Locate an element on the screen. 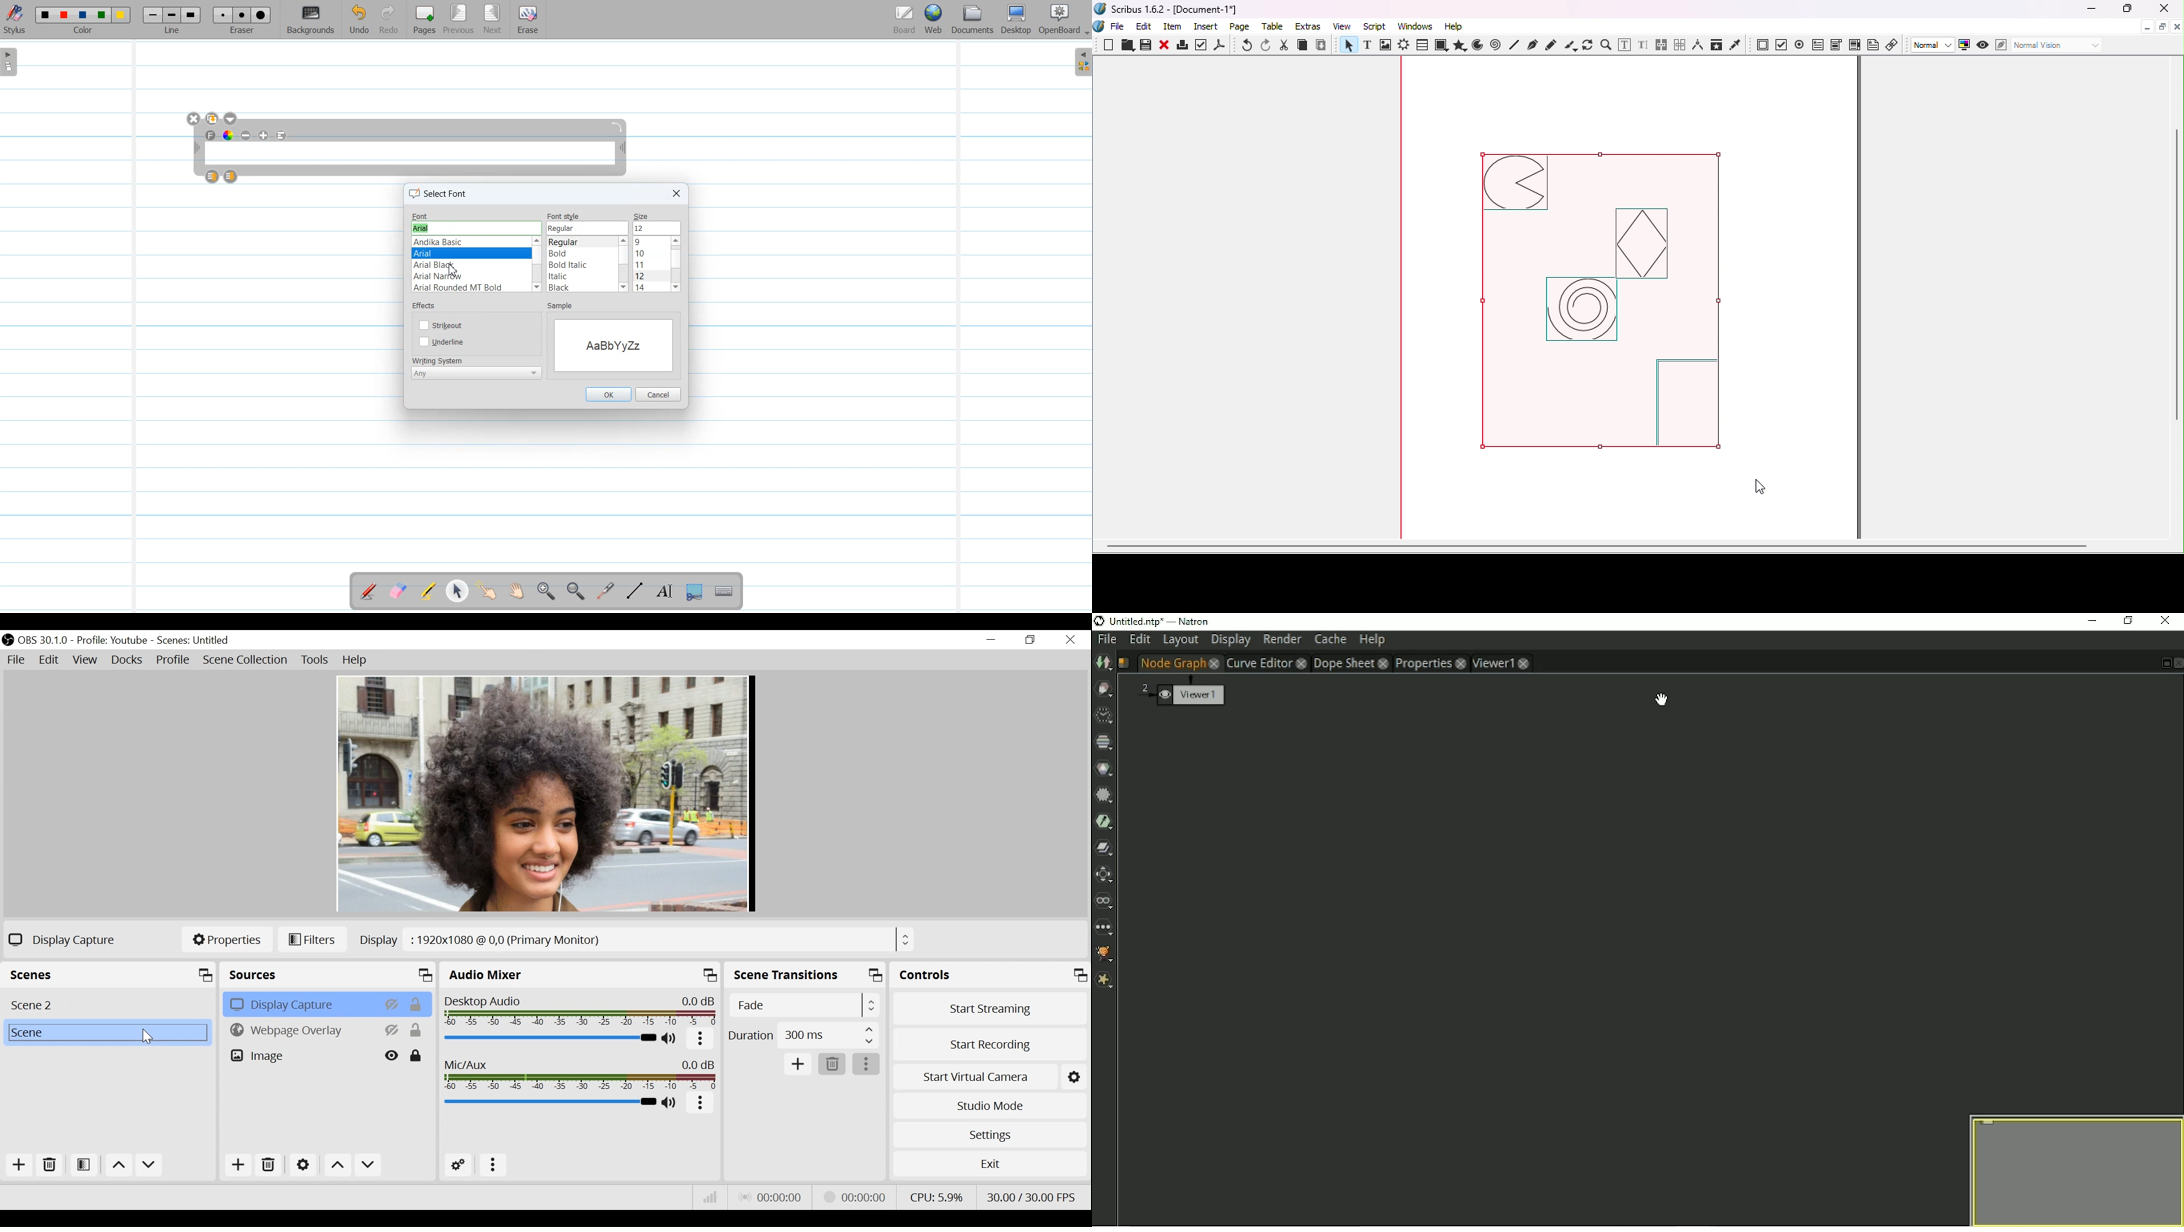  Scene Name is located at coordinates (193, 641).